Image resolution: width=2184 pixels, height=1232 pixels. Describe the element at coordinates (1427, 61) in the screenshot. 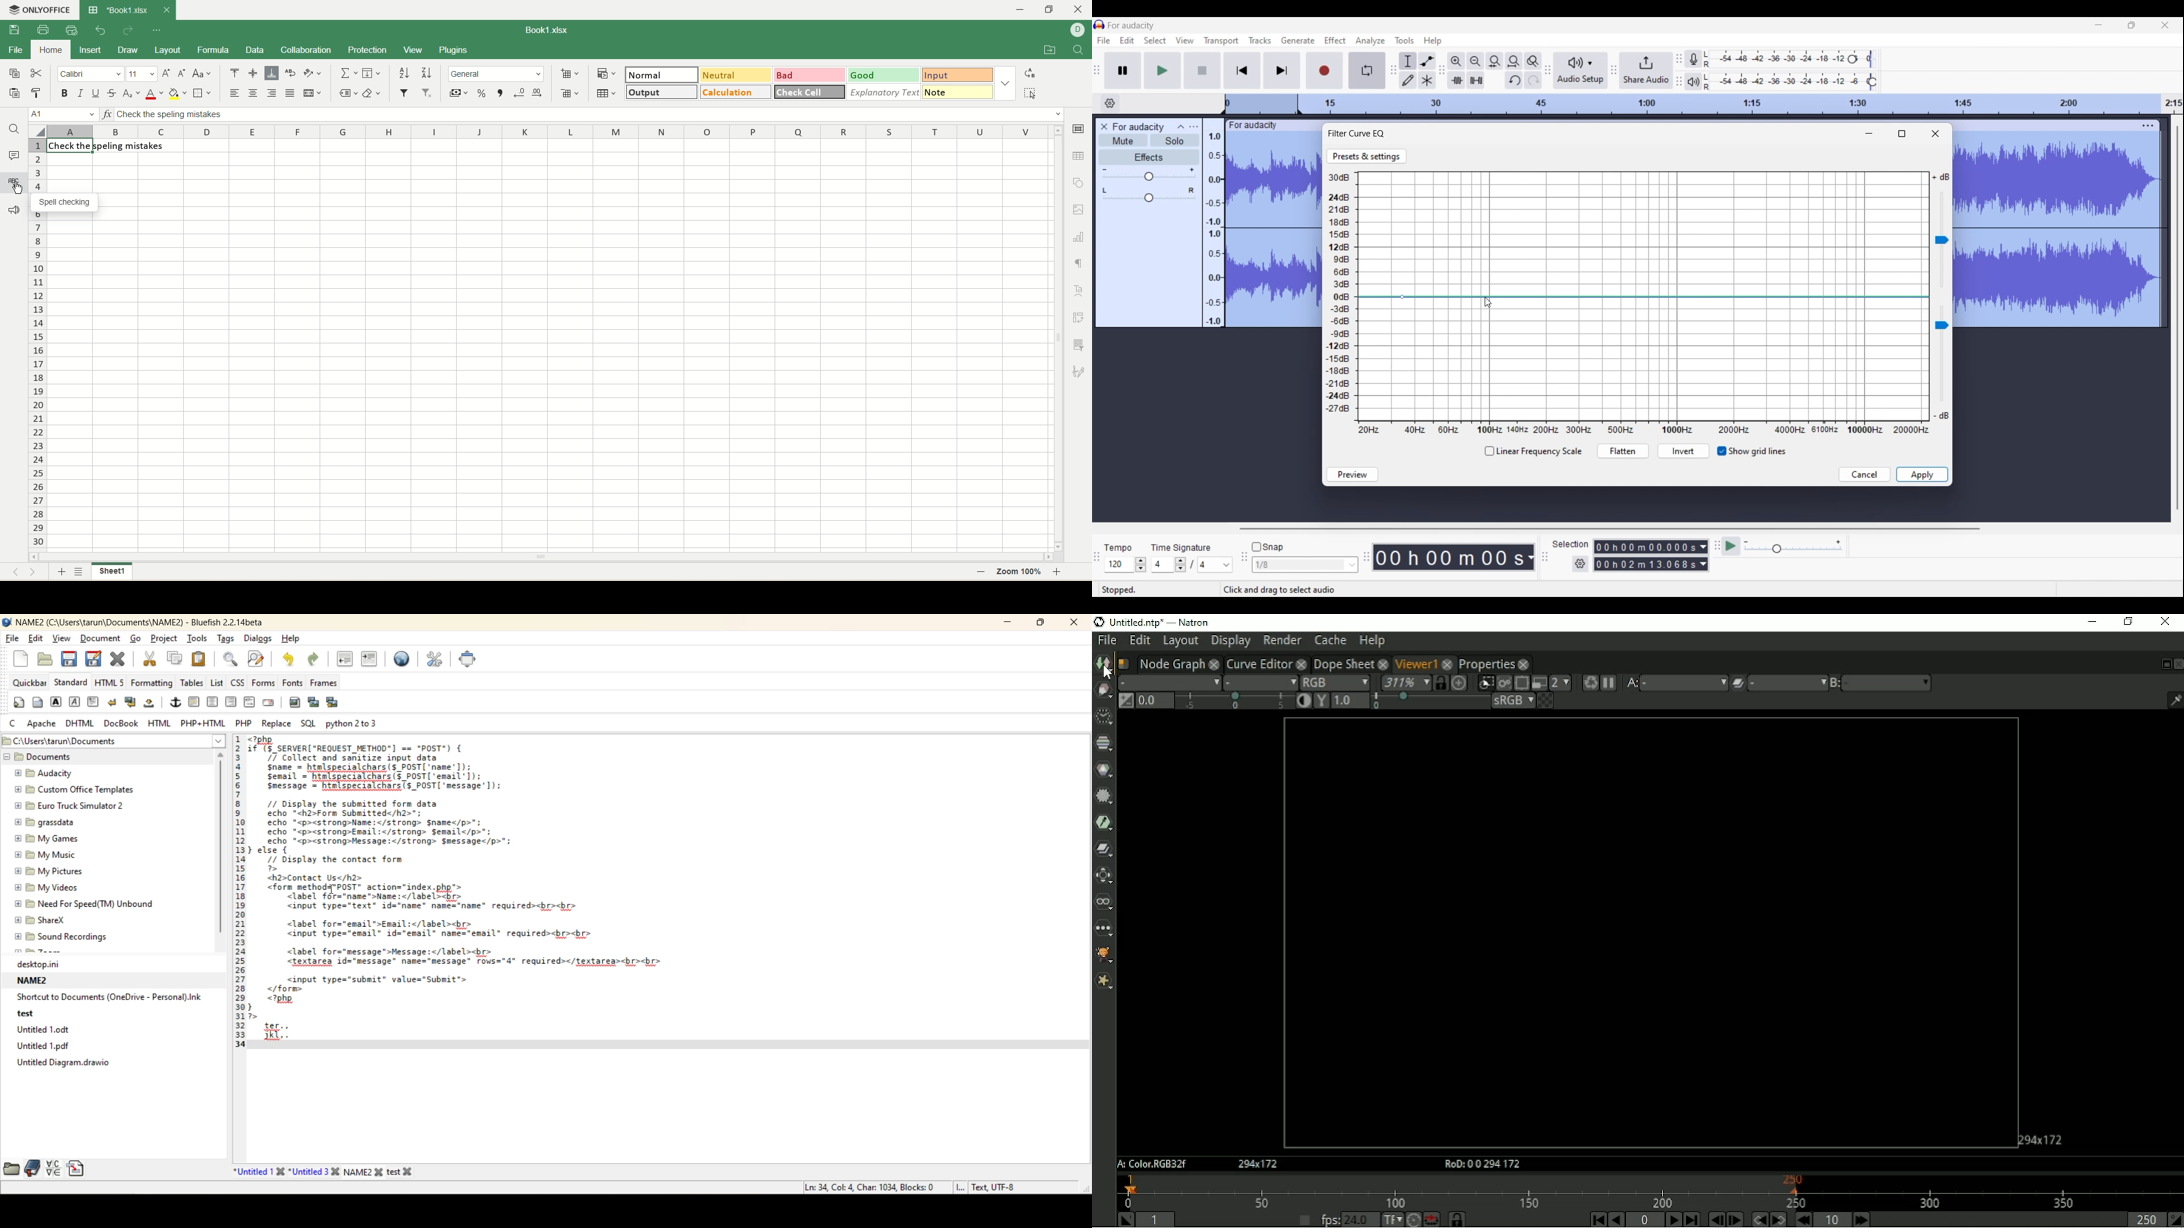

I see `Envelop tool` at that location.